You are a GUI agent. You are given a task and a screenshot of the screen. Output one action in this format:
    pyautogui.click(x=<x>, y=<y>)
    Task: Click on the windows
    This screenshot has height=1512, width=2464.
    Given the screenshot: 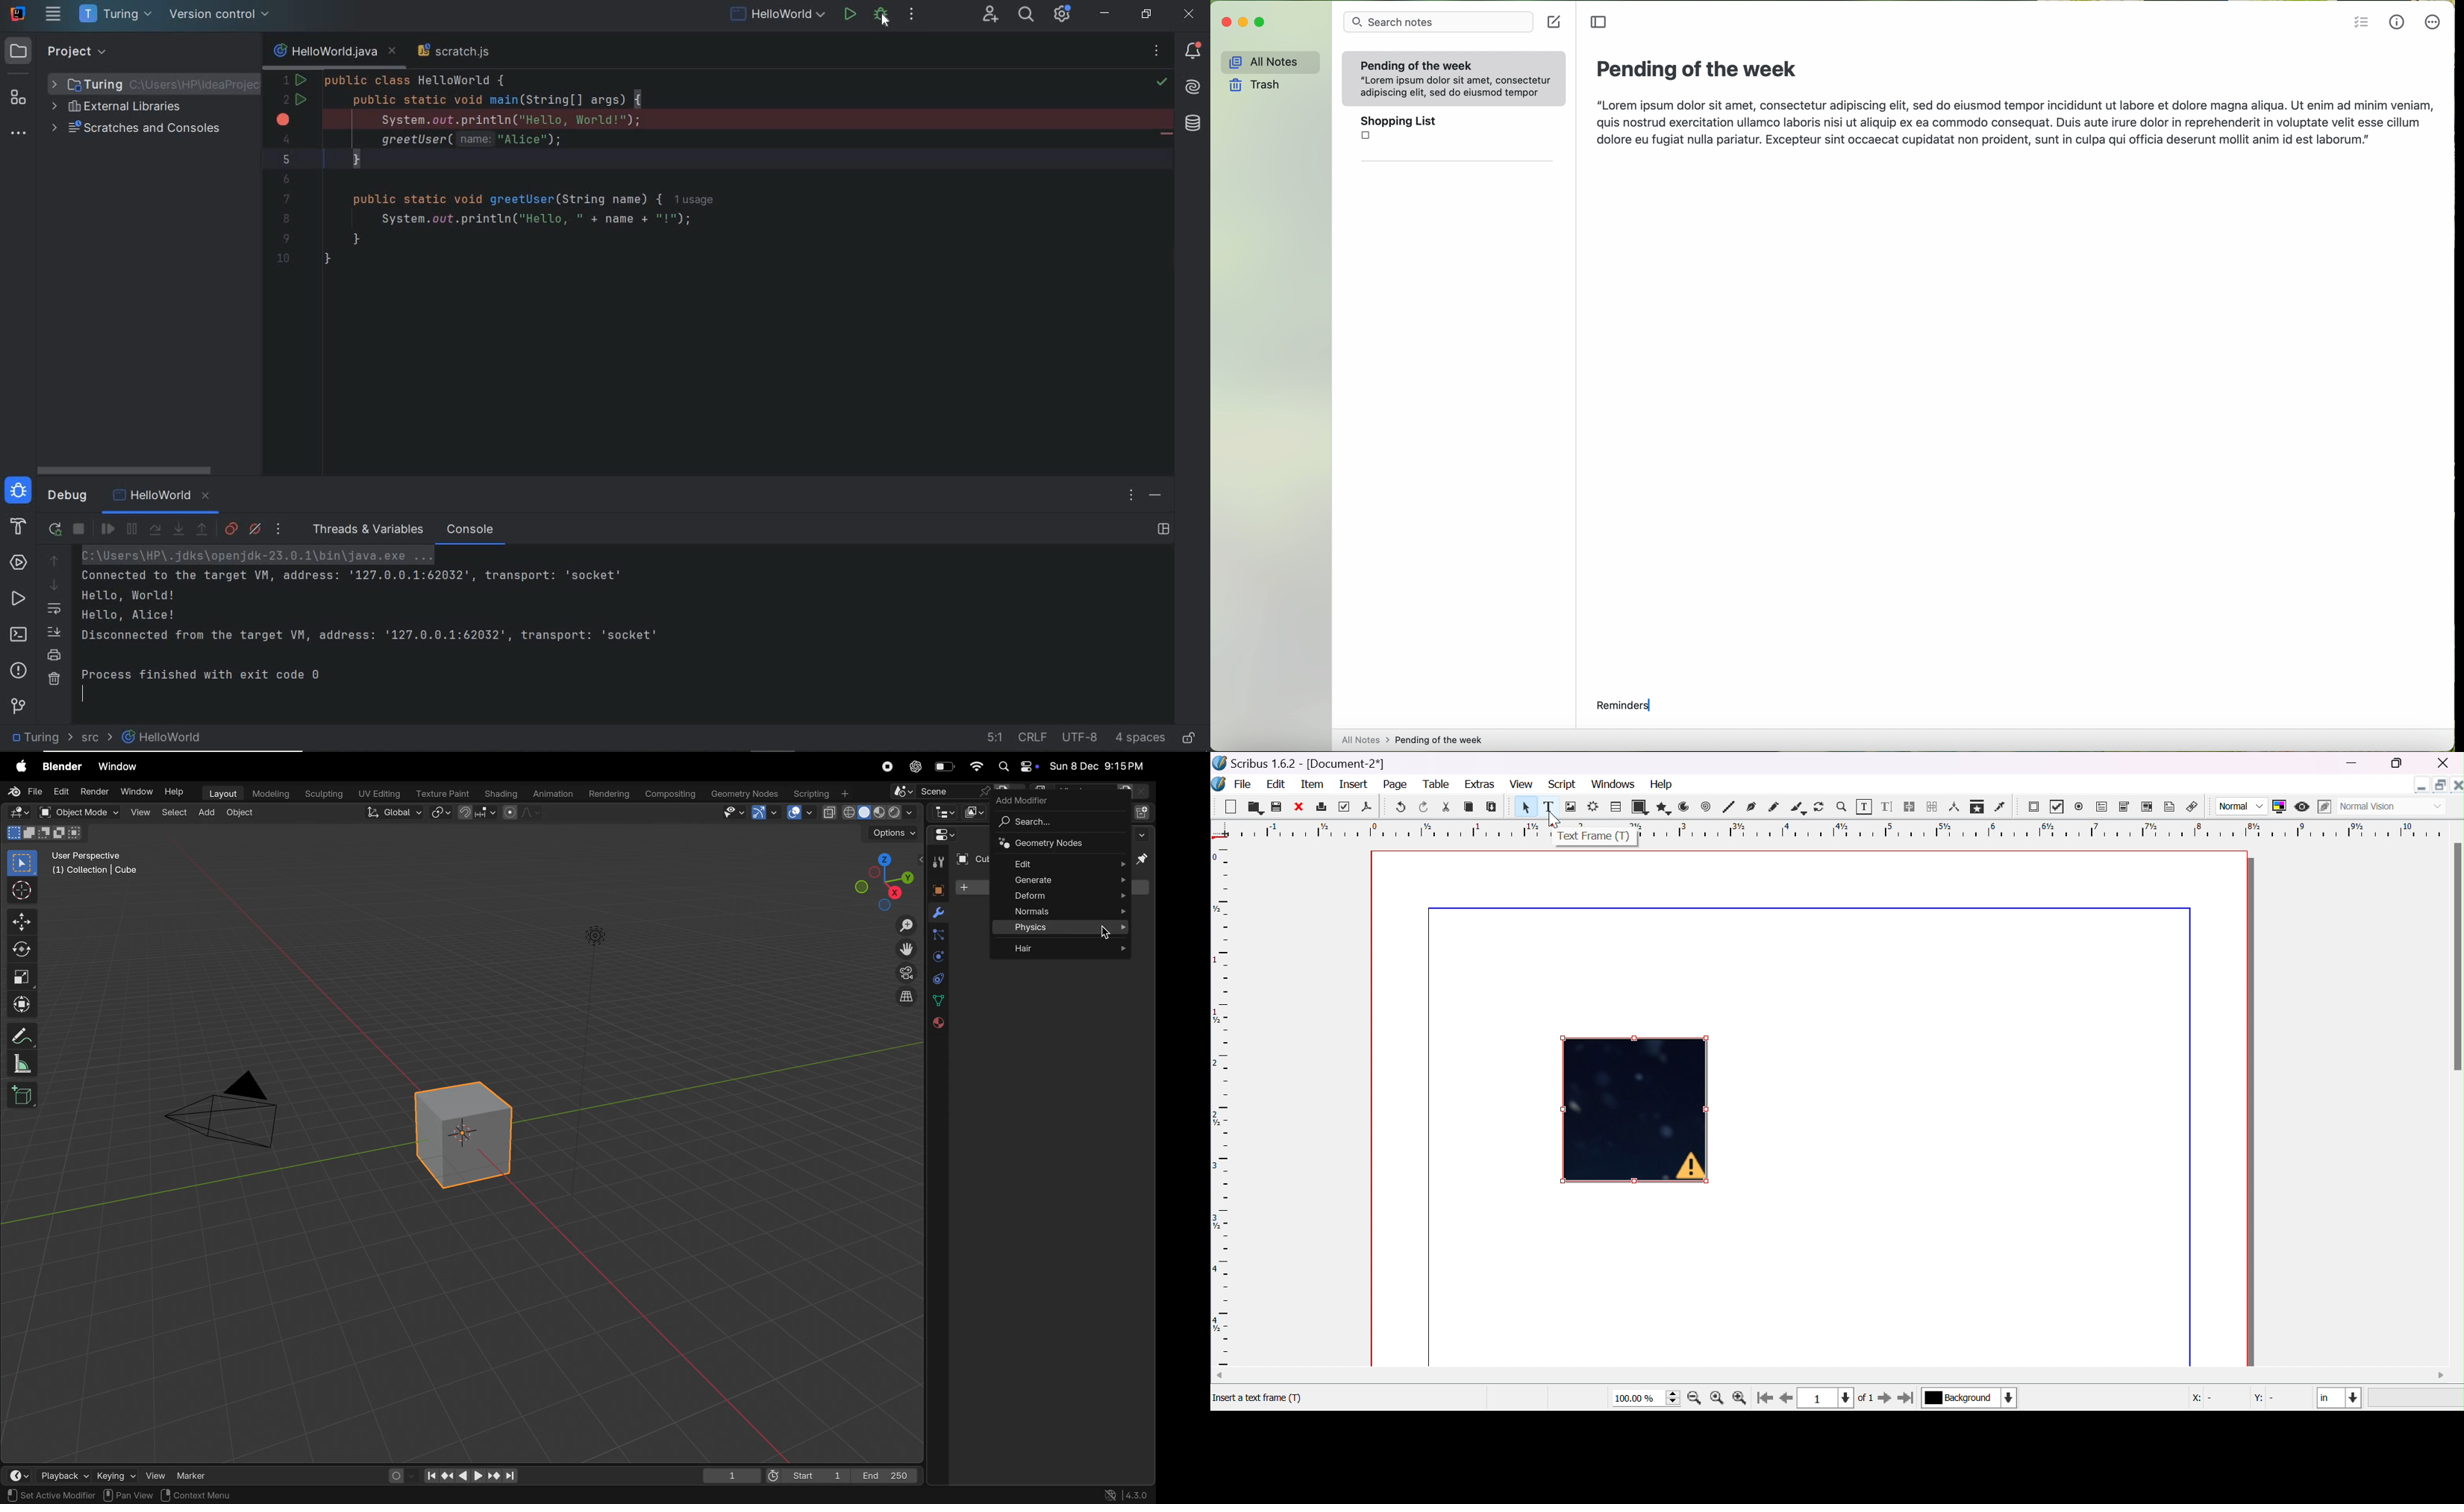 What is the action you would take?
    pyautogui.click(x=1613, y=785)
    